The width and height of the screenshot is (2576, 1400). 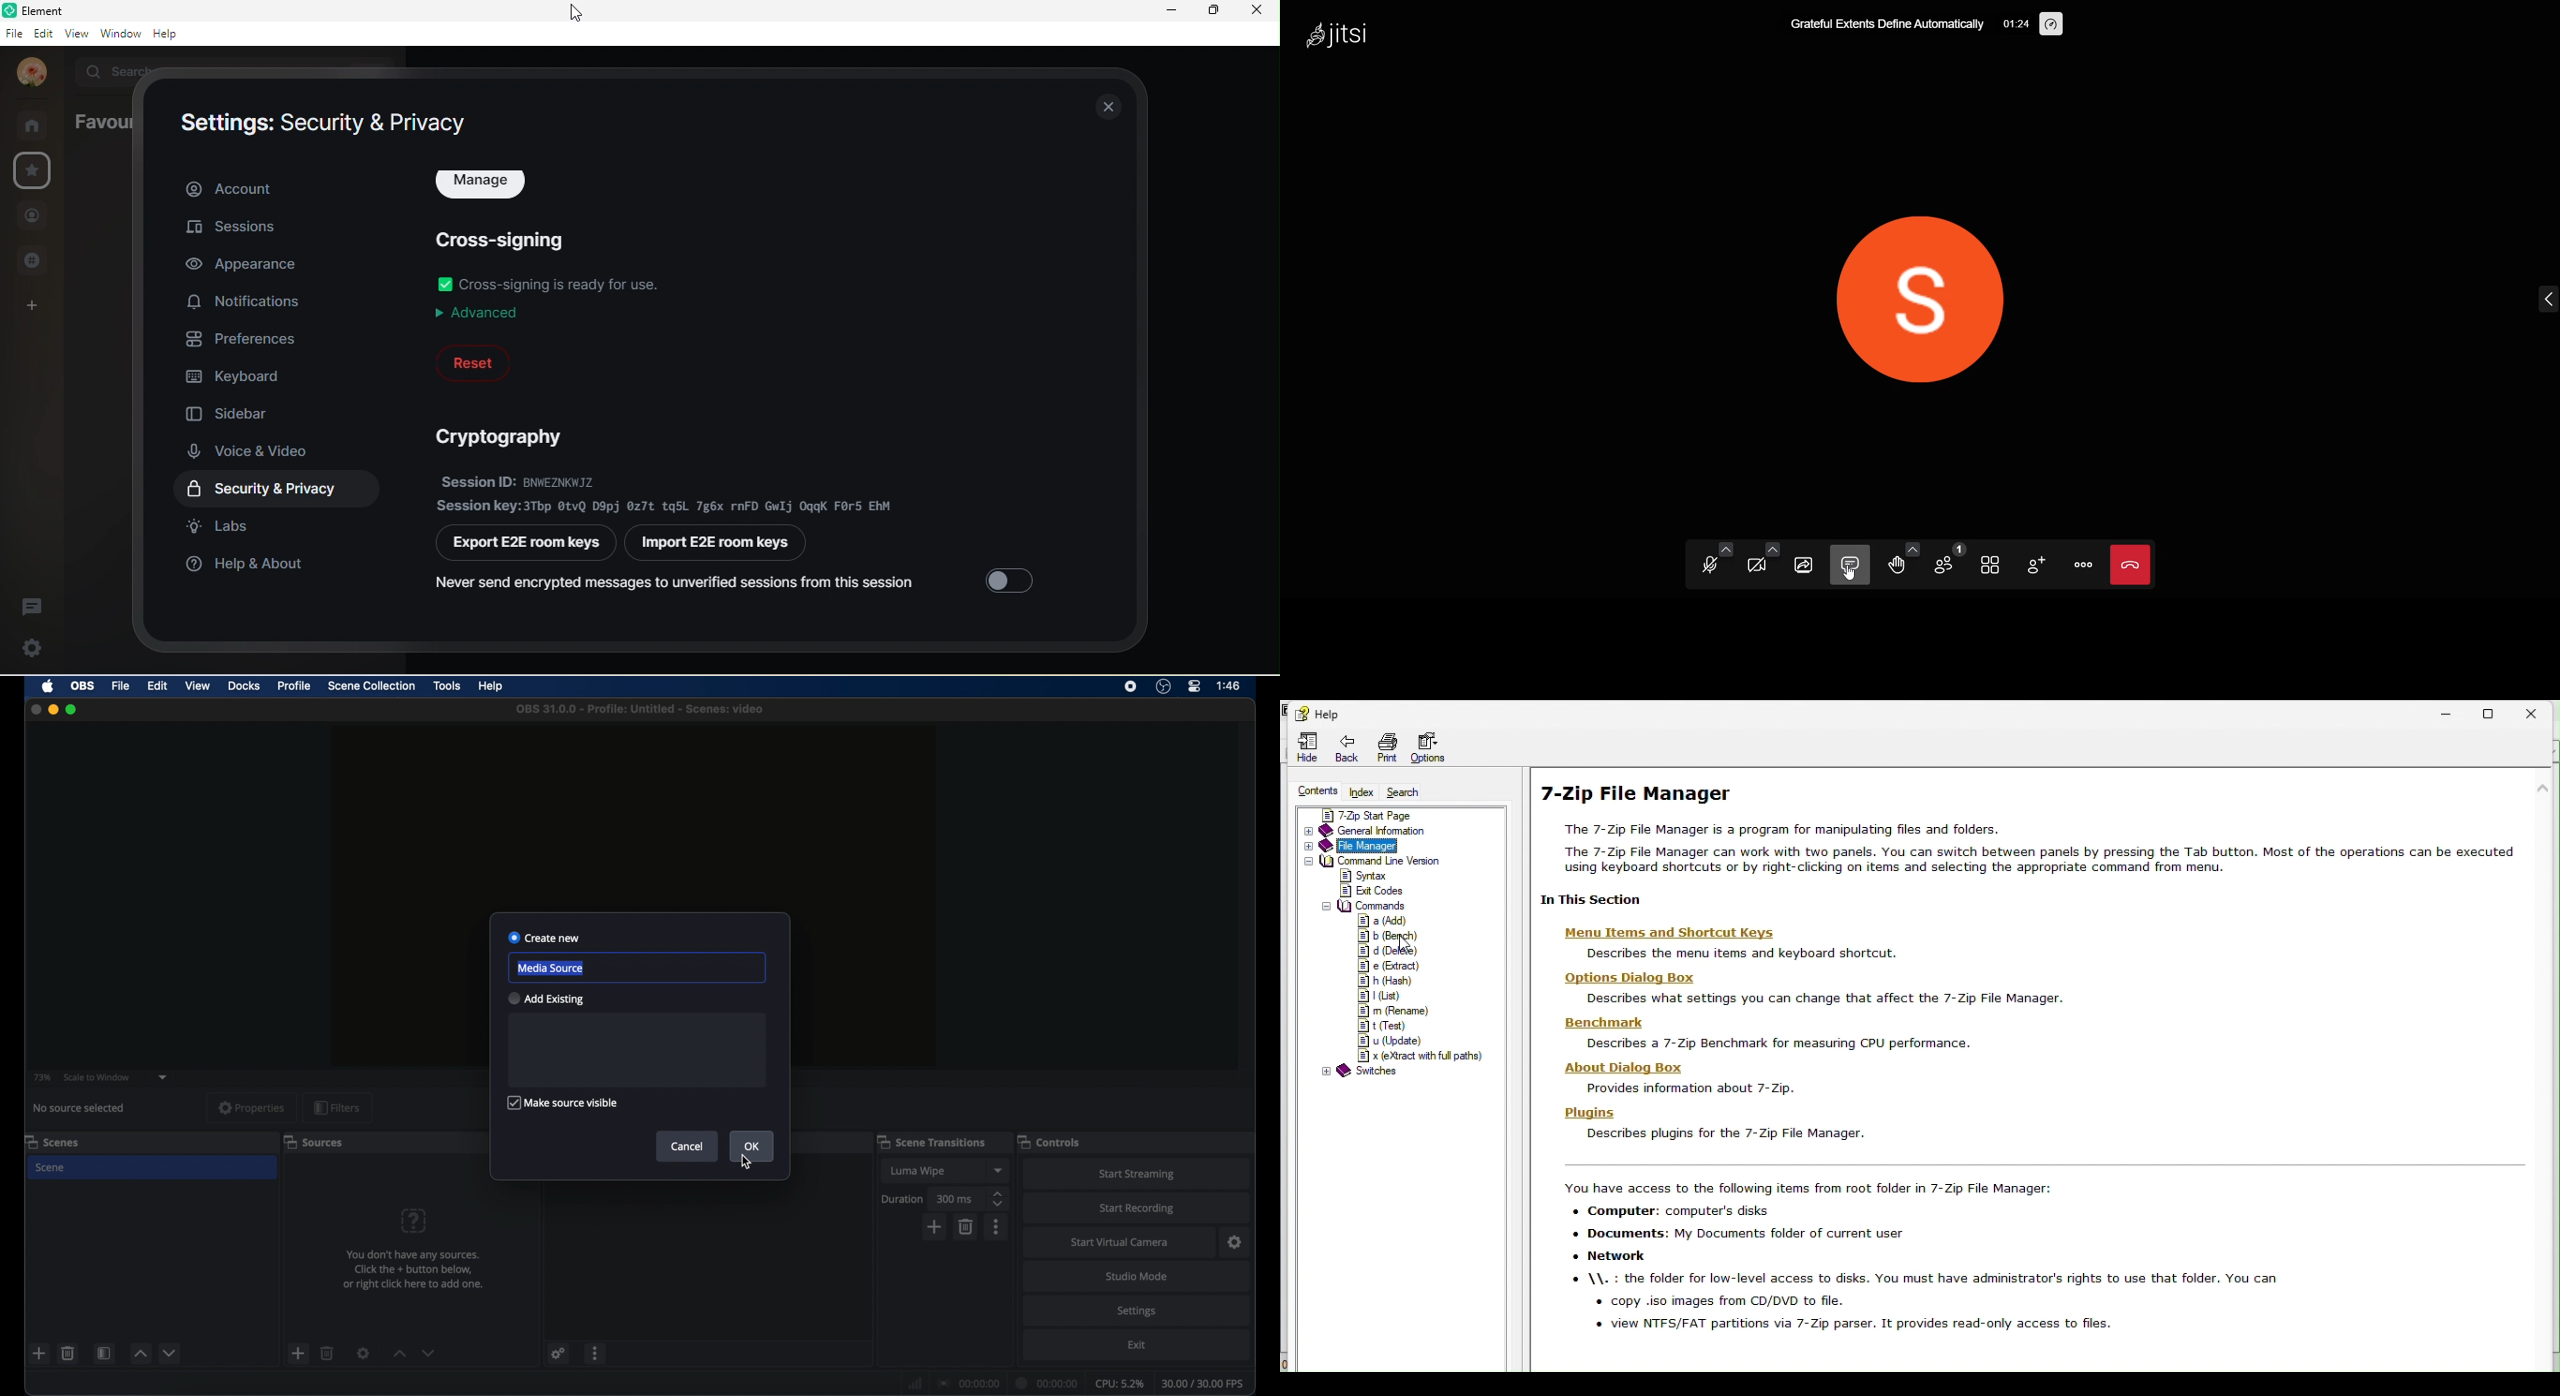 I want to click on time, so click(x=1229, y=685).